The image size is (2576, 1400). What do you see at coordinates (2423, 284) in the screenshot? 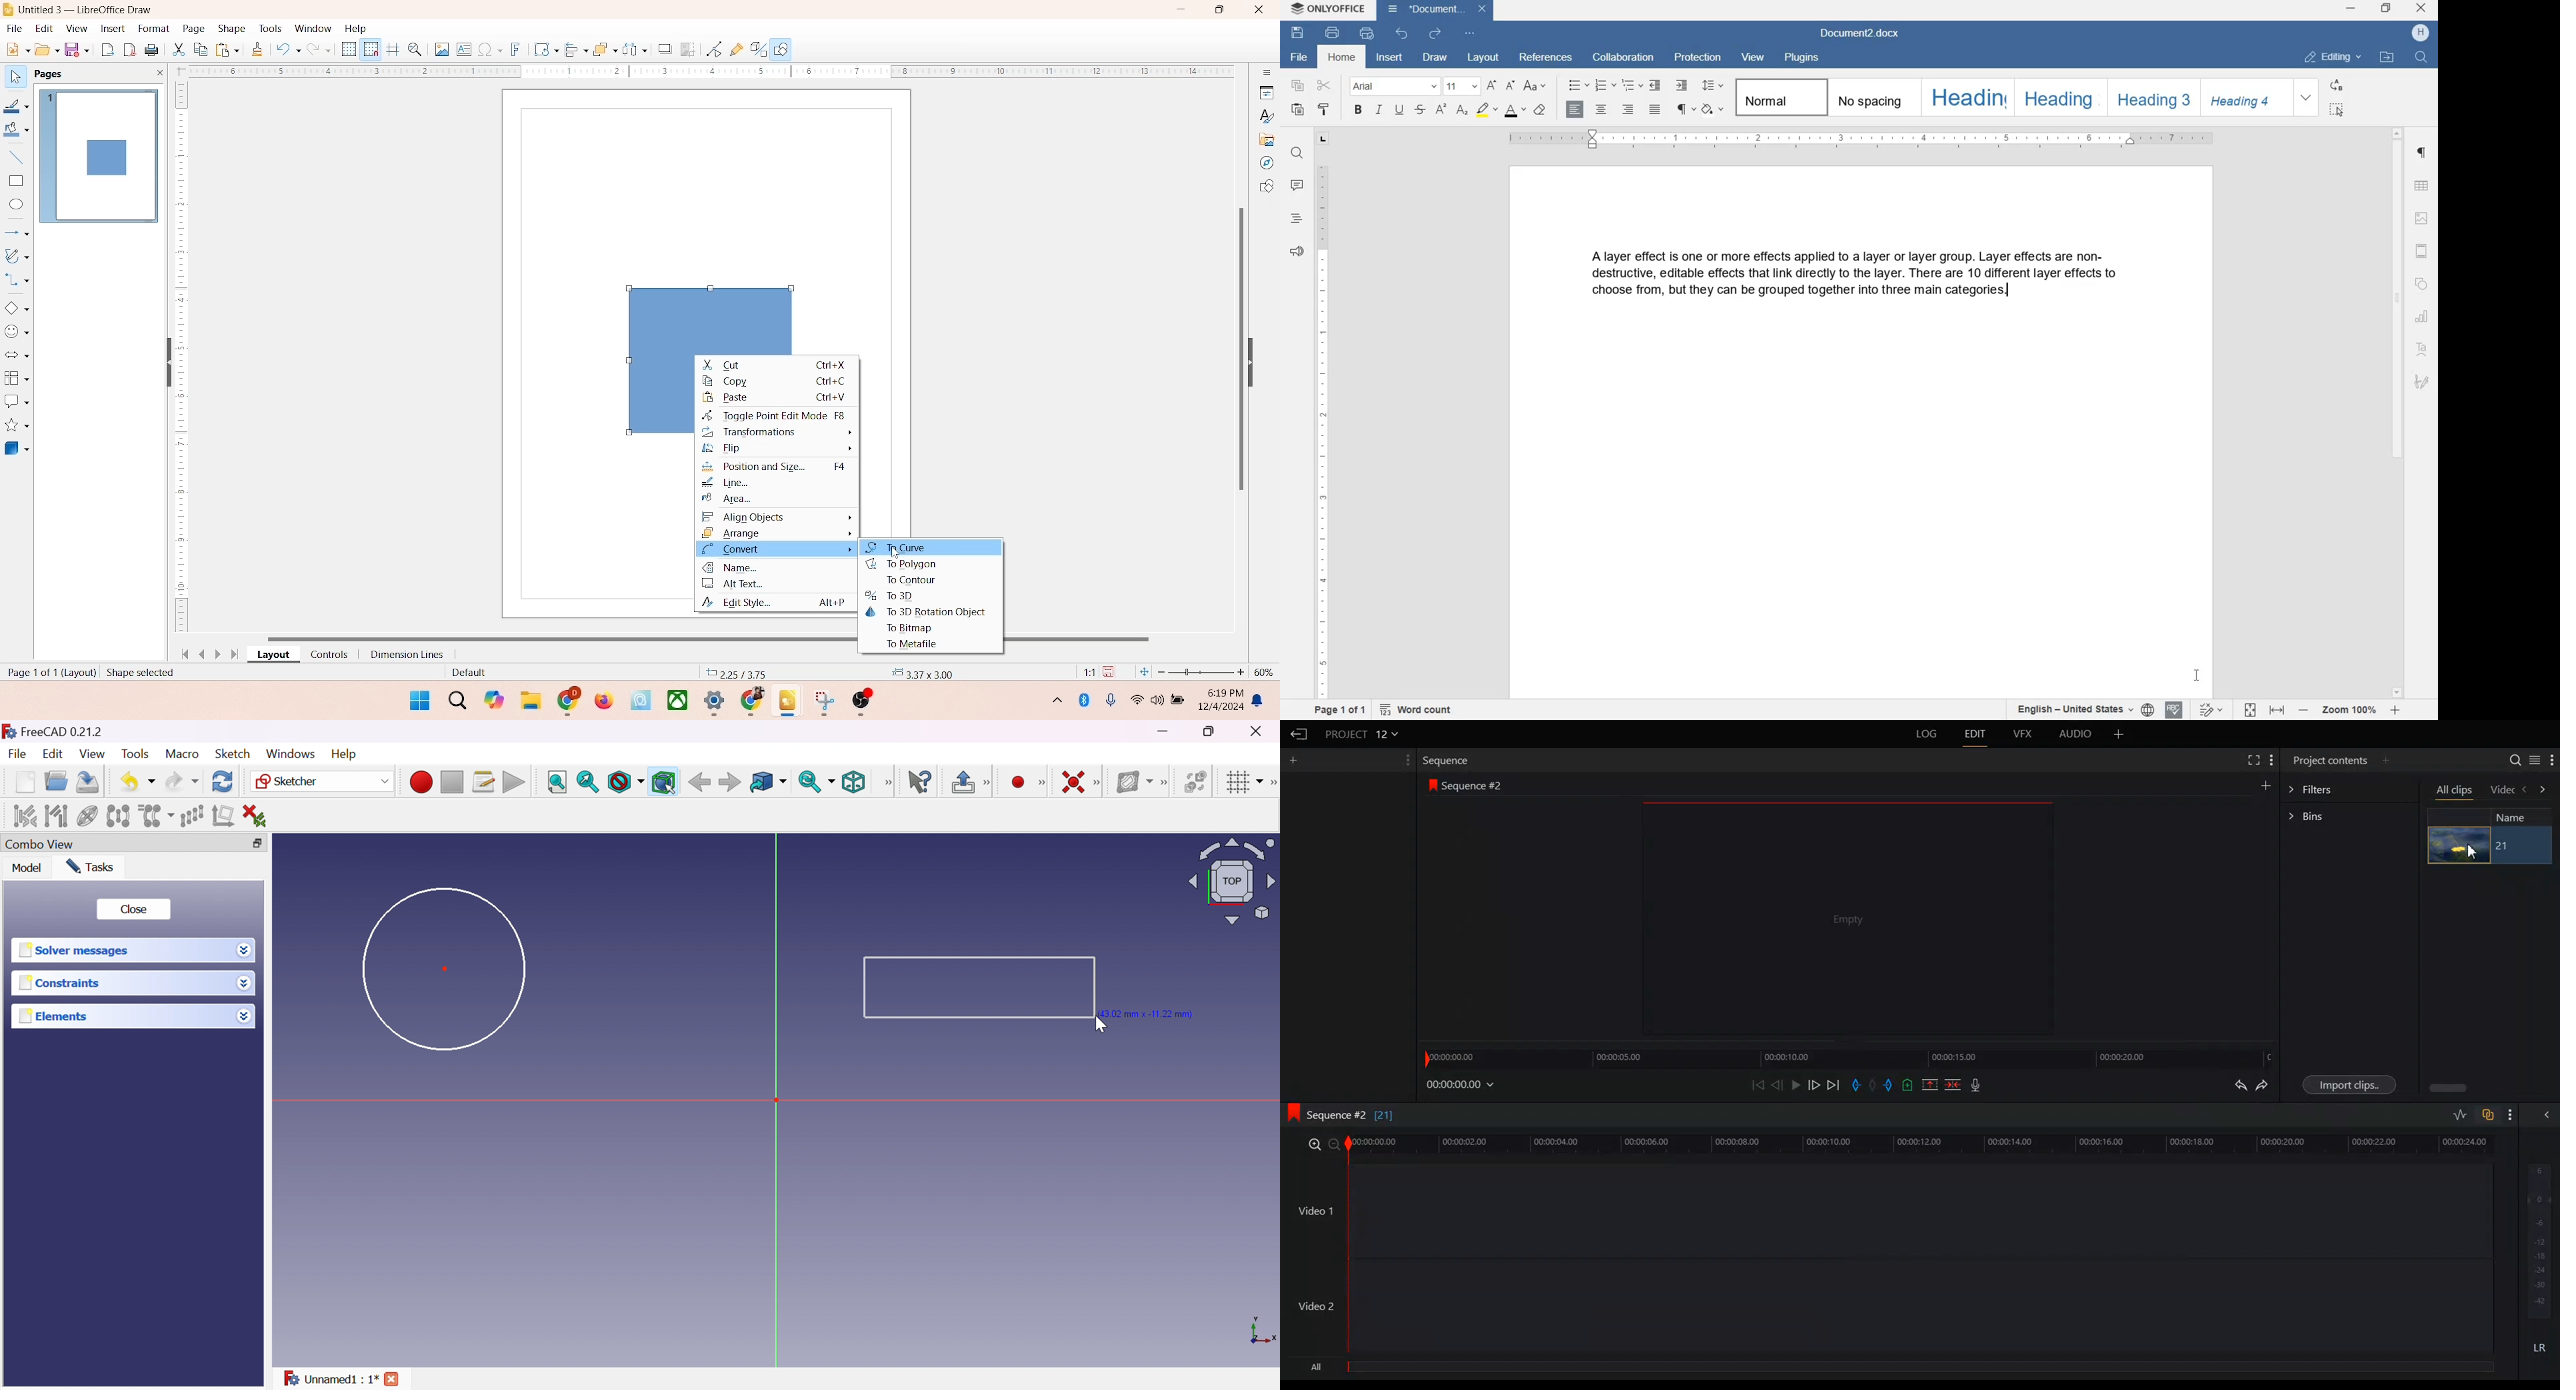
I see `shape` at bounding box center [2423, 284].